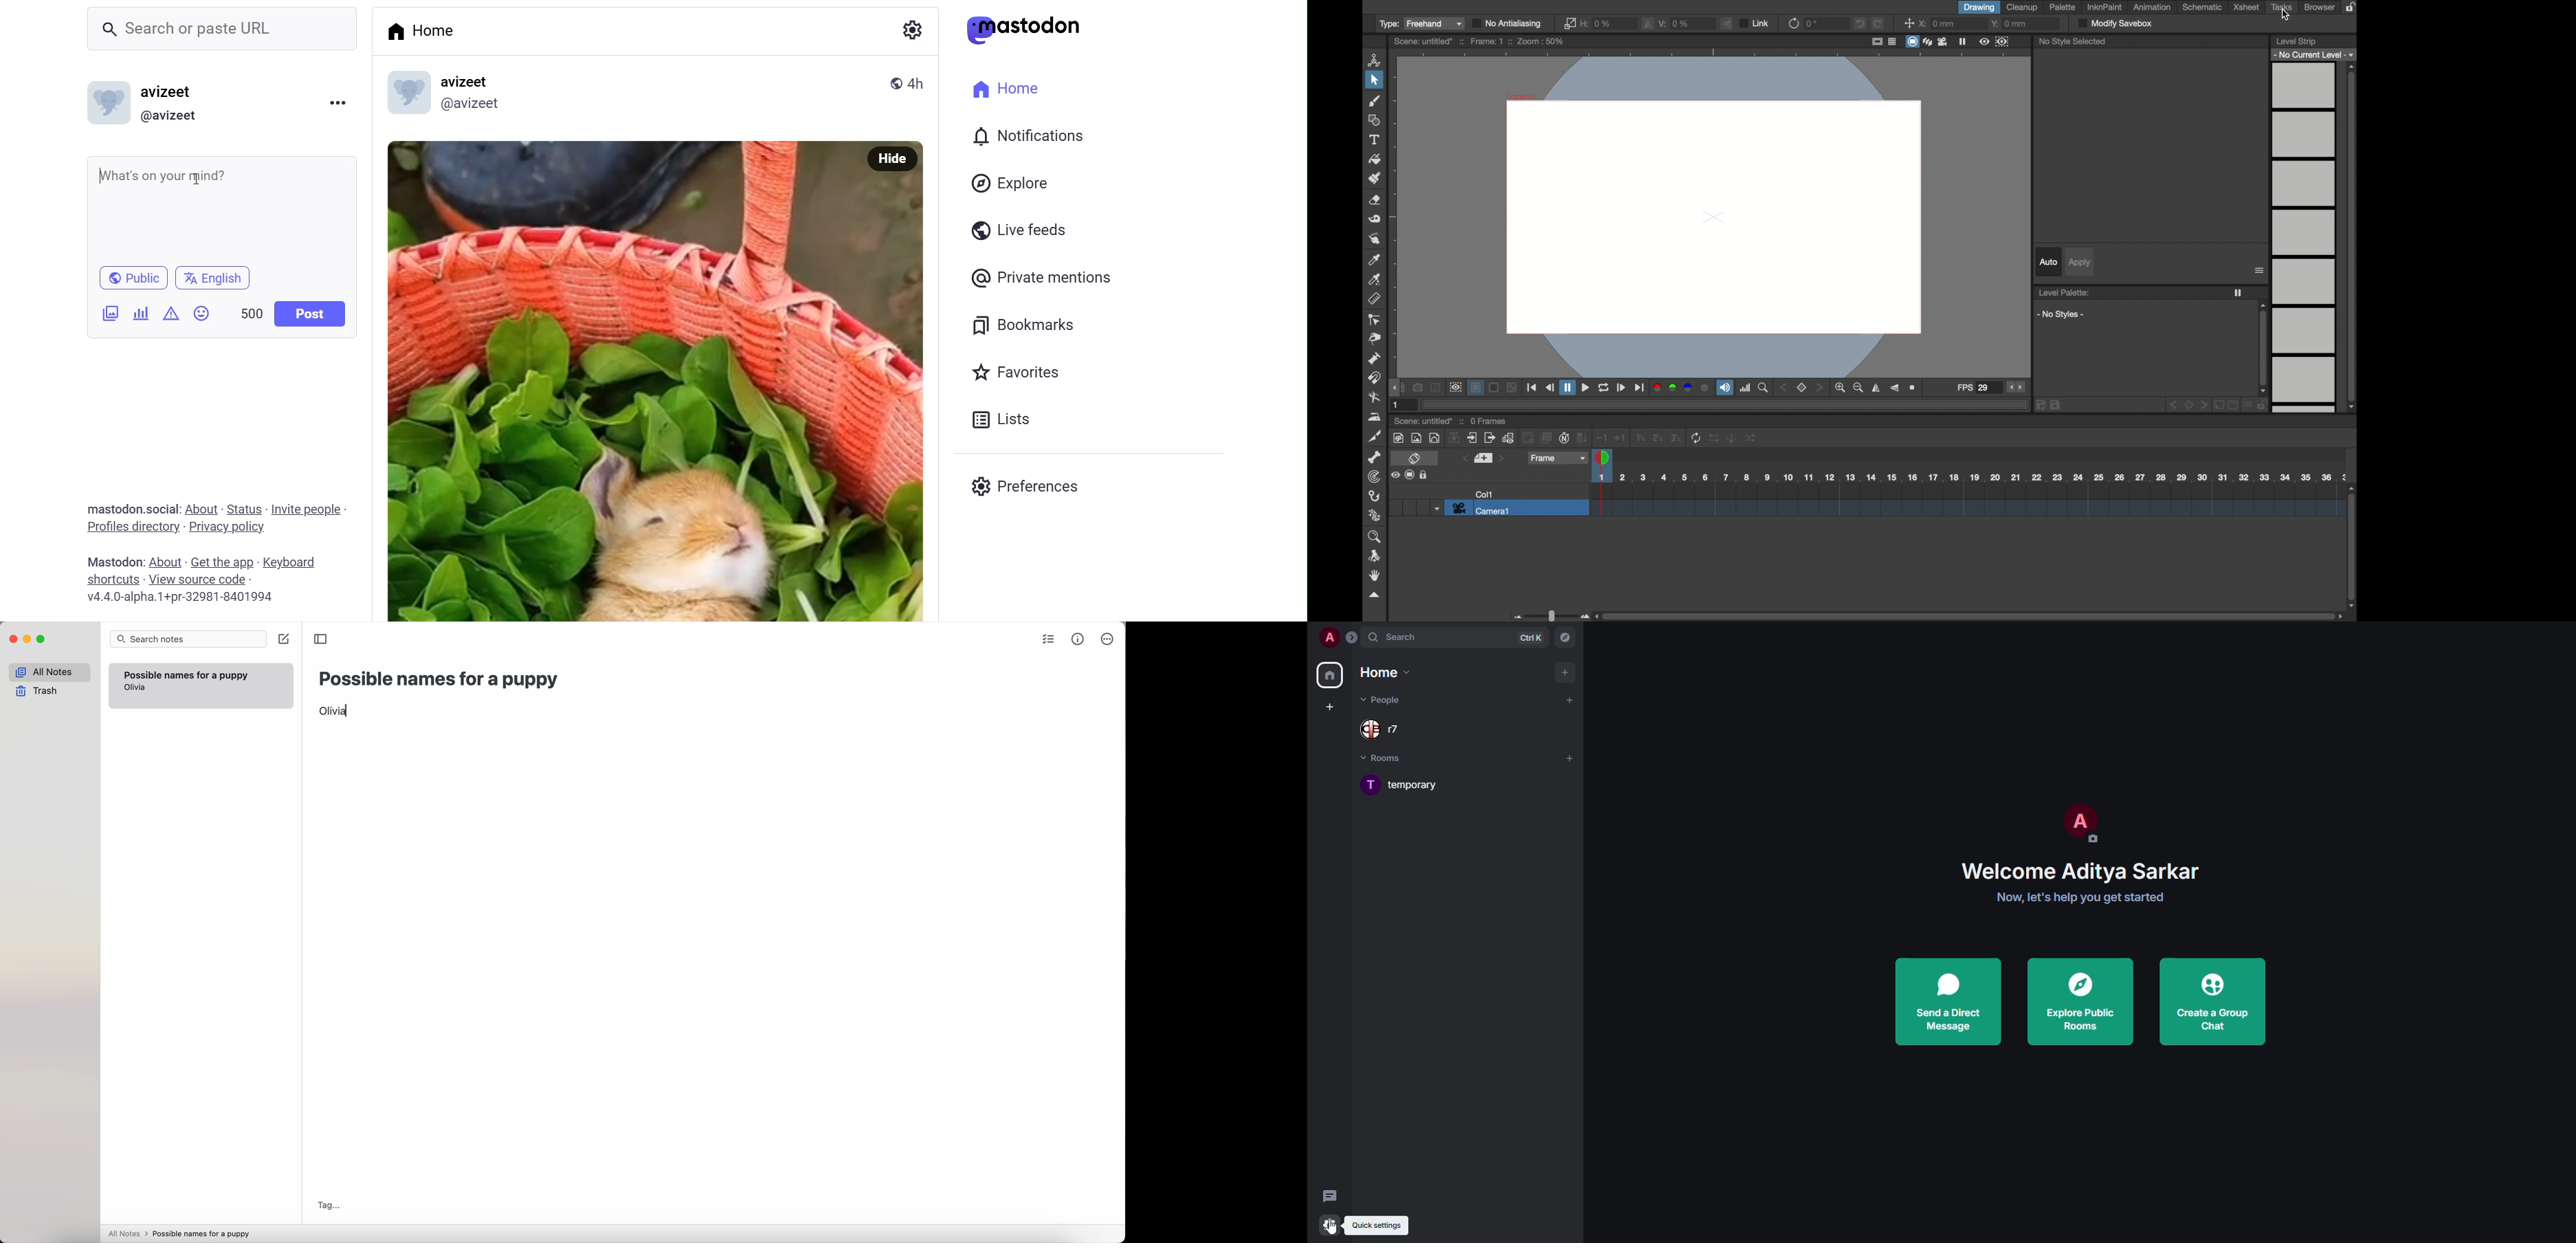  Describe the element at coordinates (341, 102) in the screenshot. I see `Menu` at that location.